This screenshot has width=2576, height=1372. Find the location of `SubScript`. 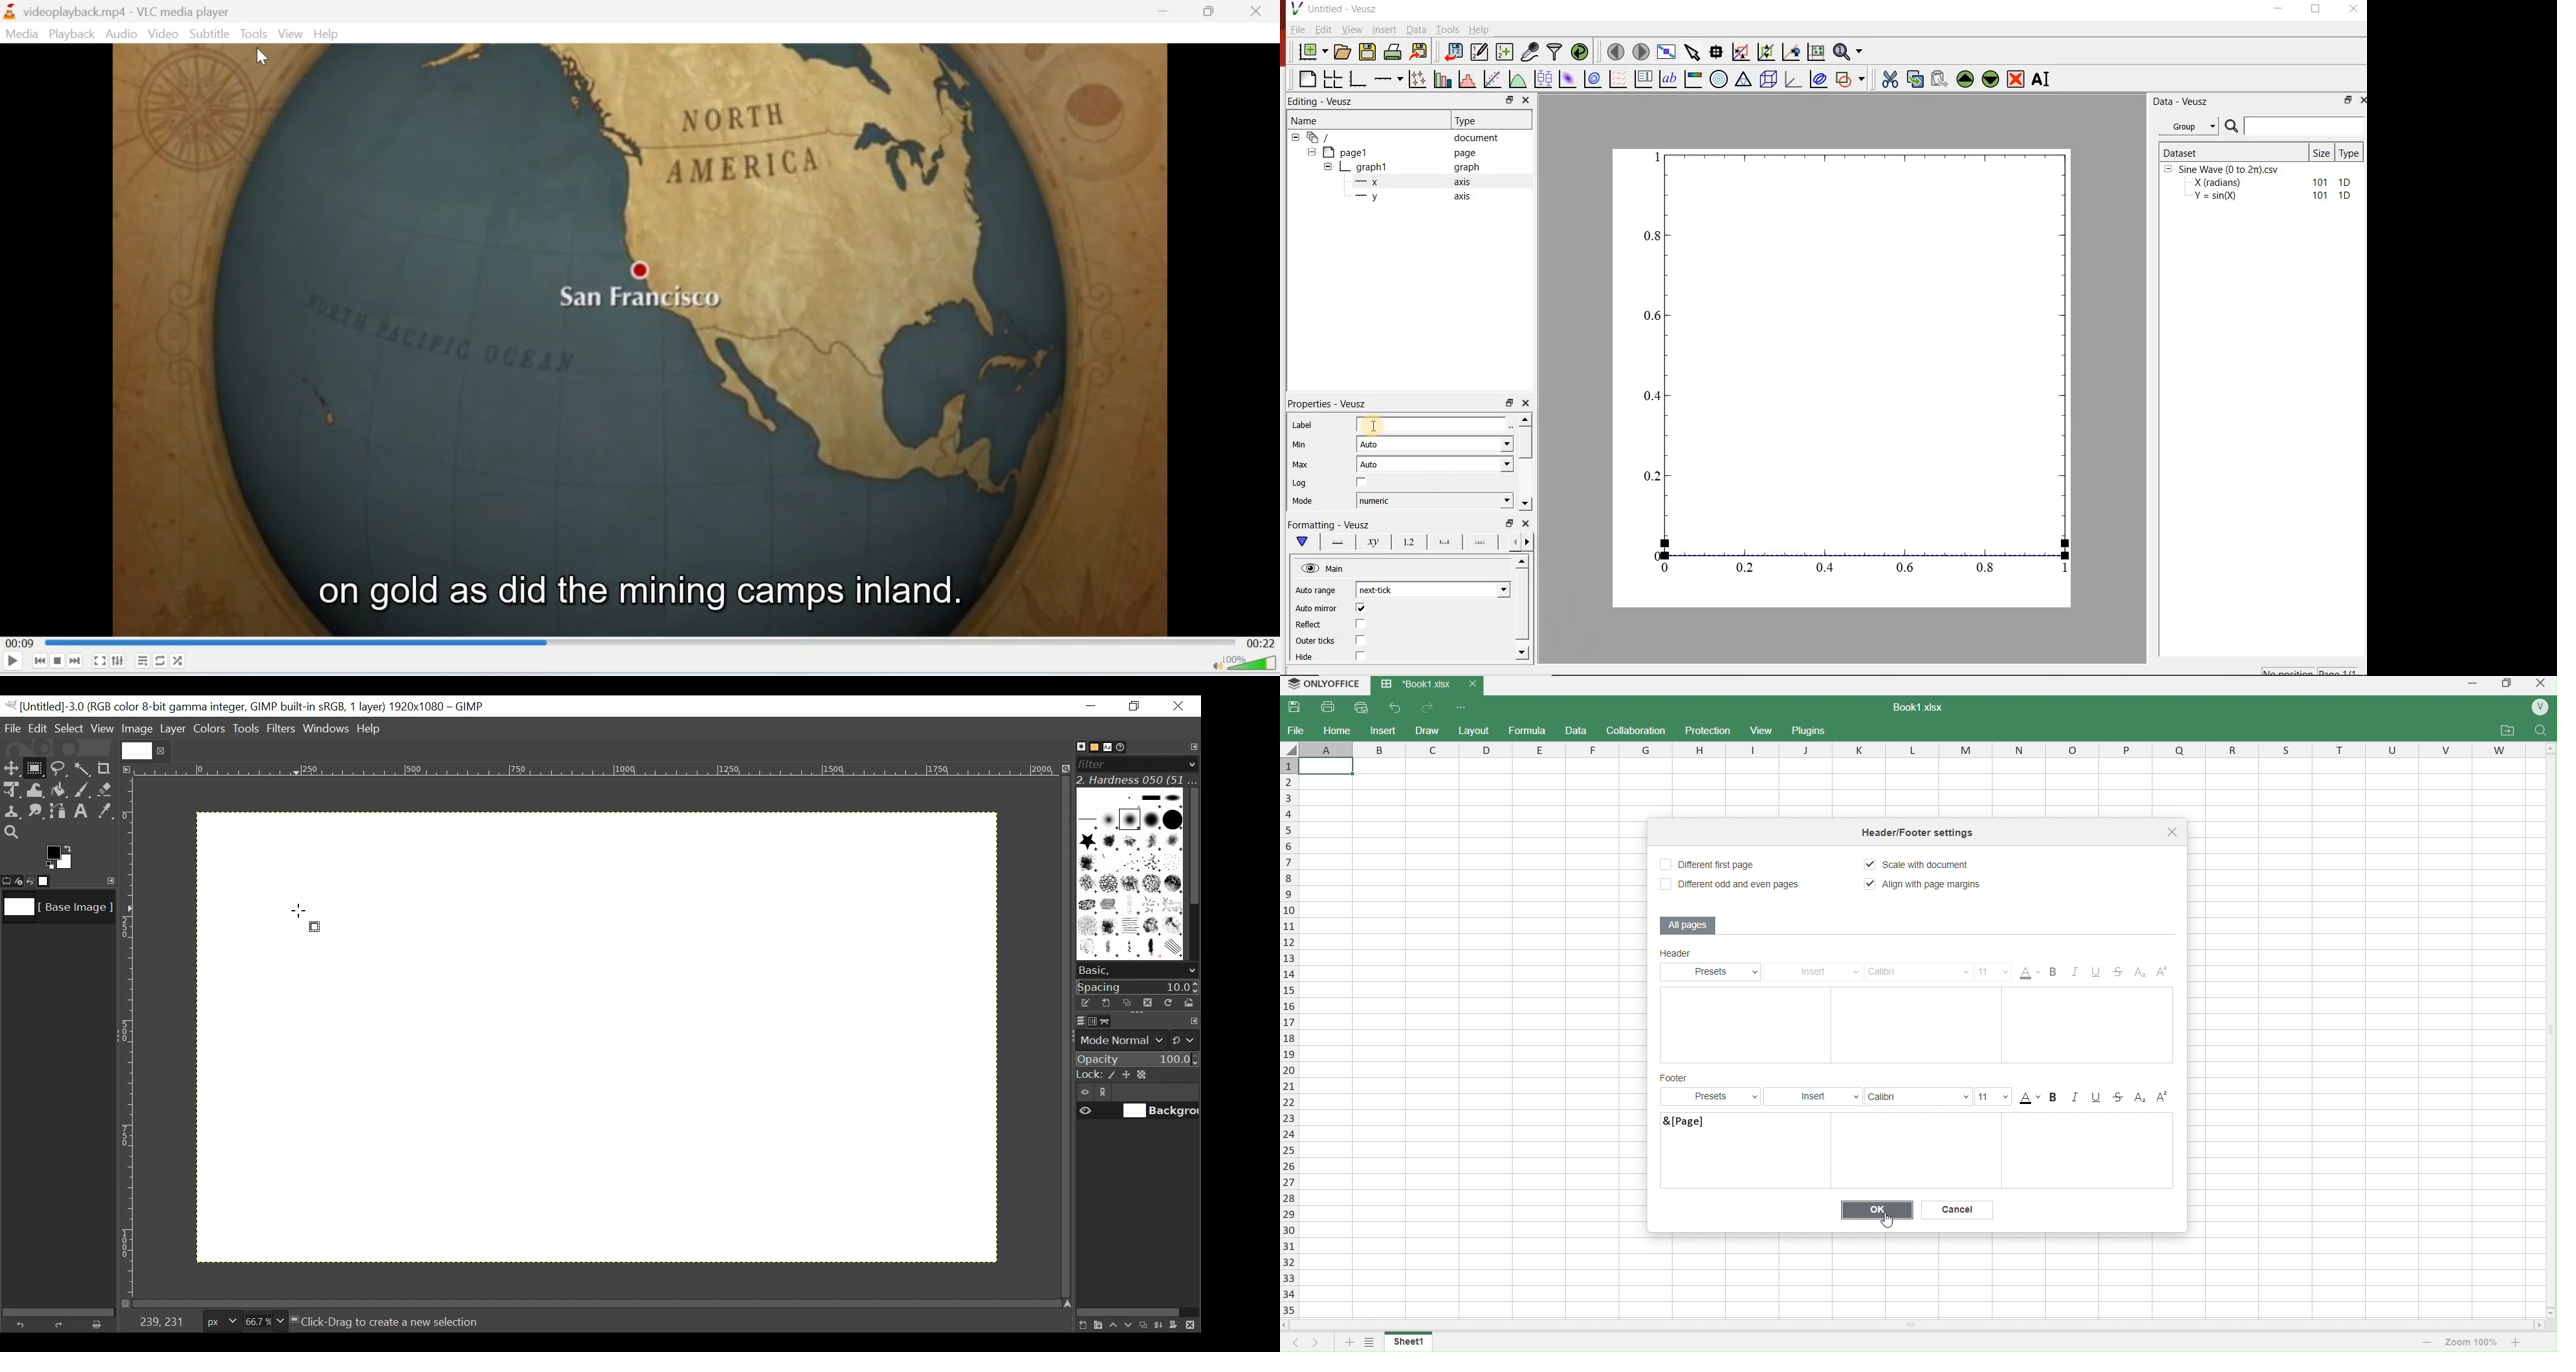

SubScript is located at coordinates (2141, 1097).